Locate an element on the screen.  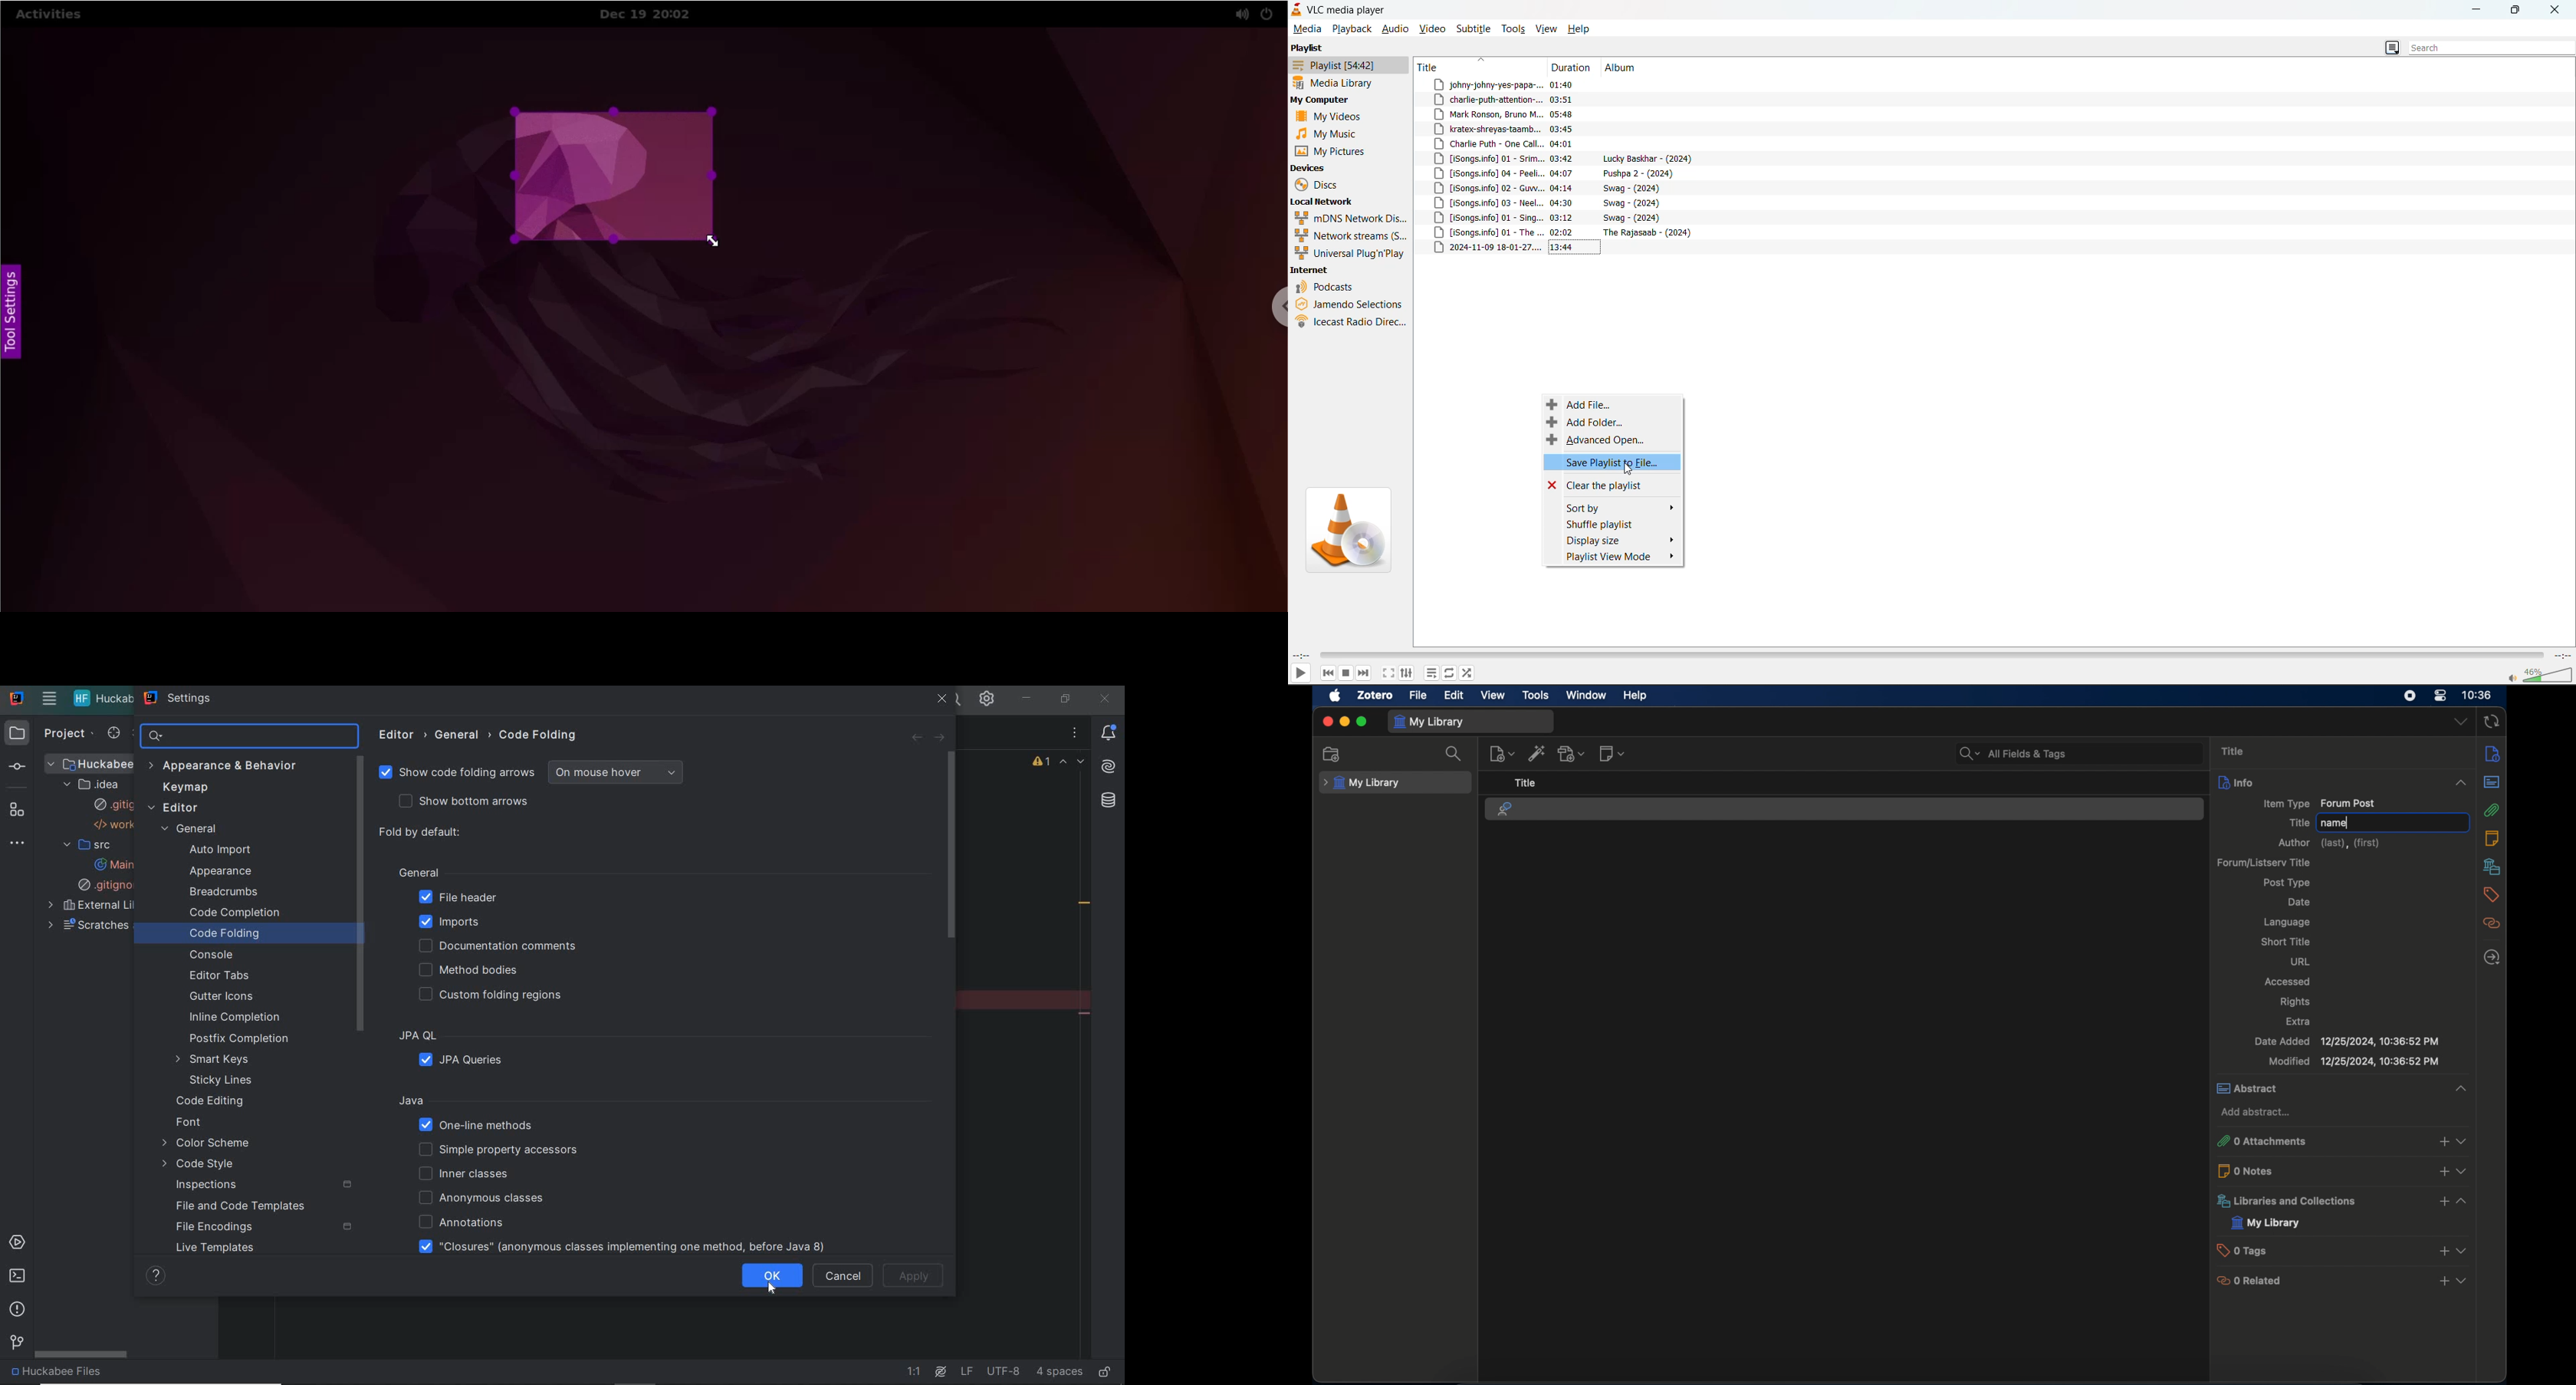
track 5 title, duration and album details is located at coordinates (1535, 144).